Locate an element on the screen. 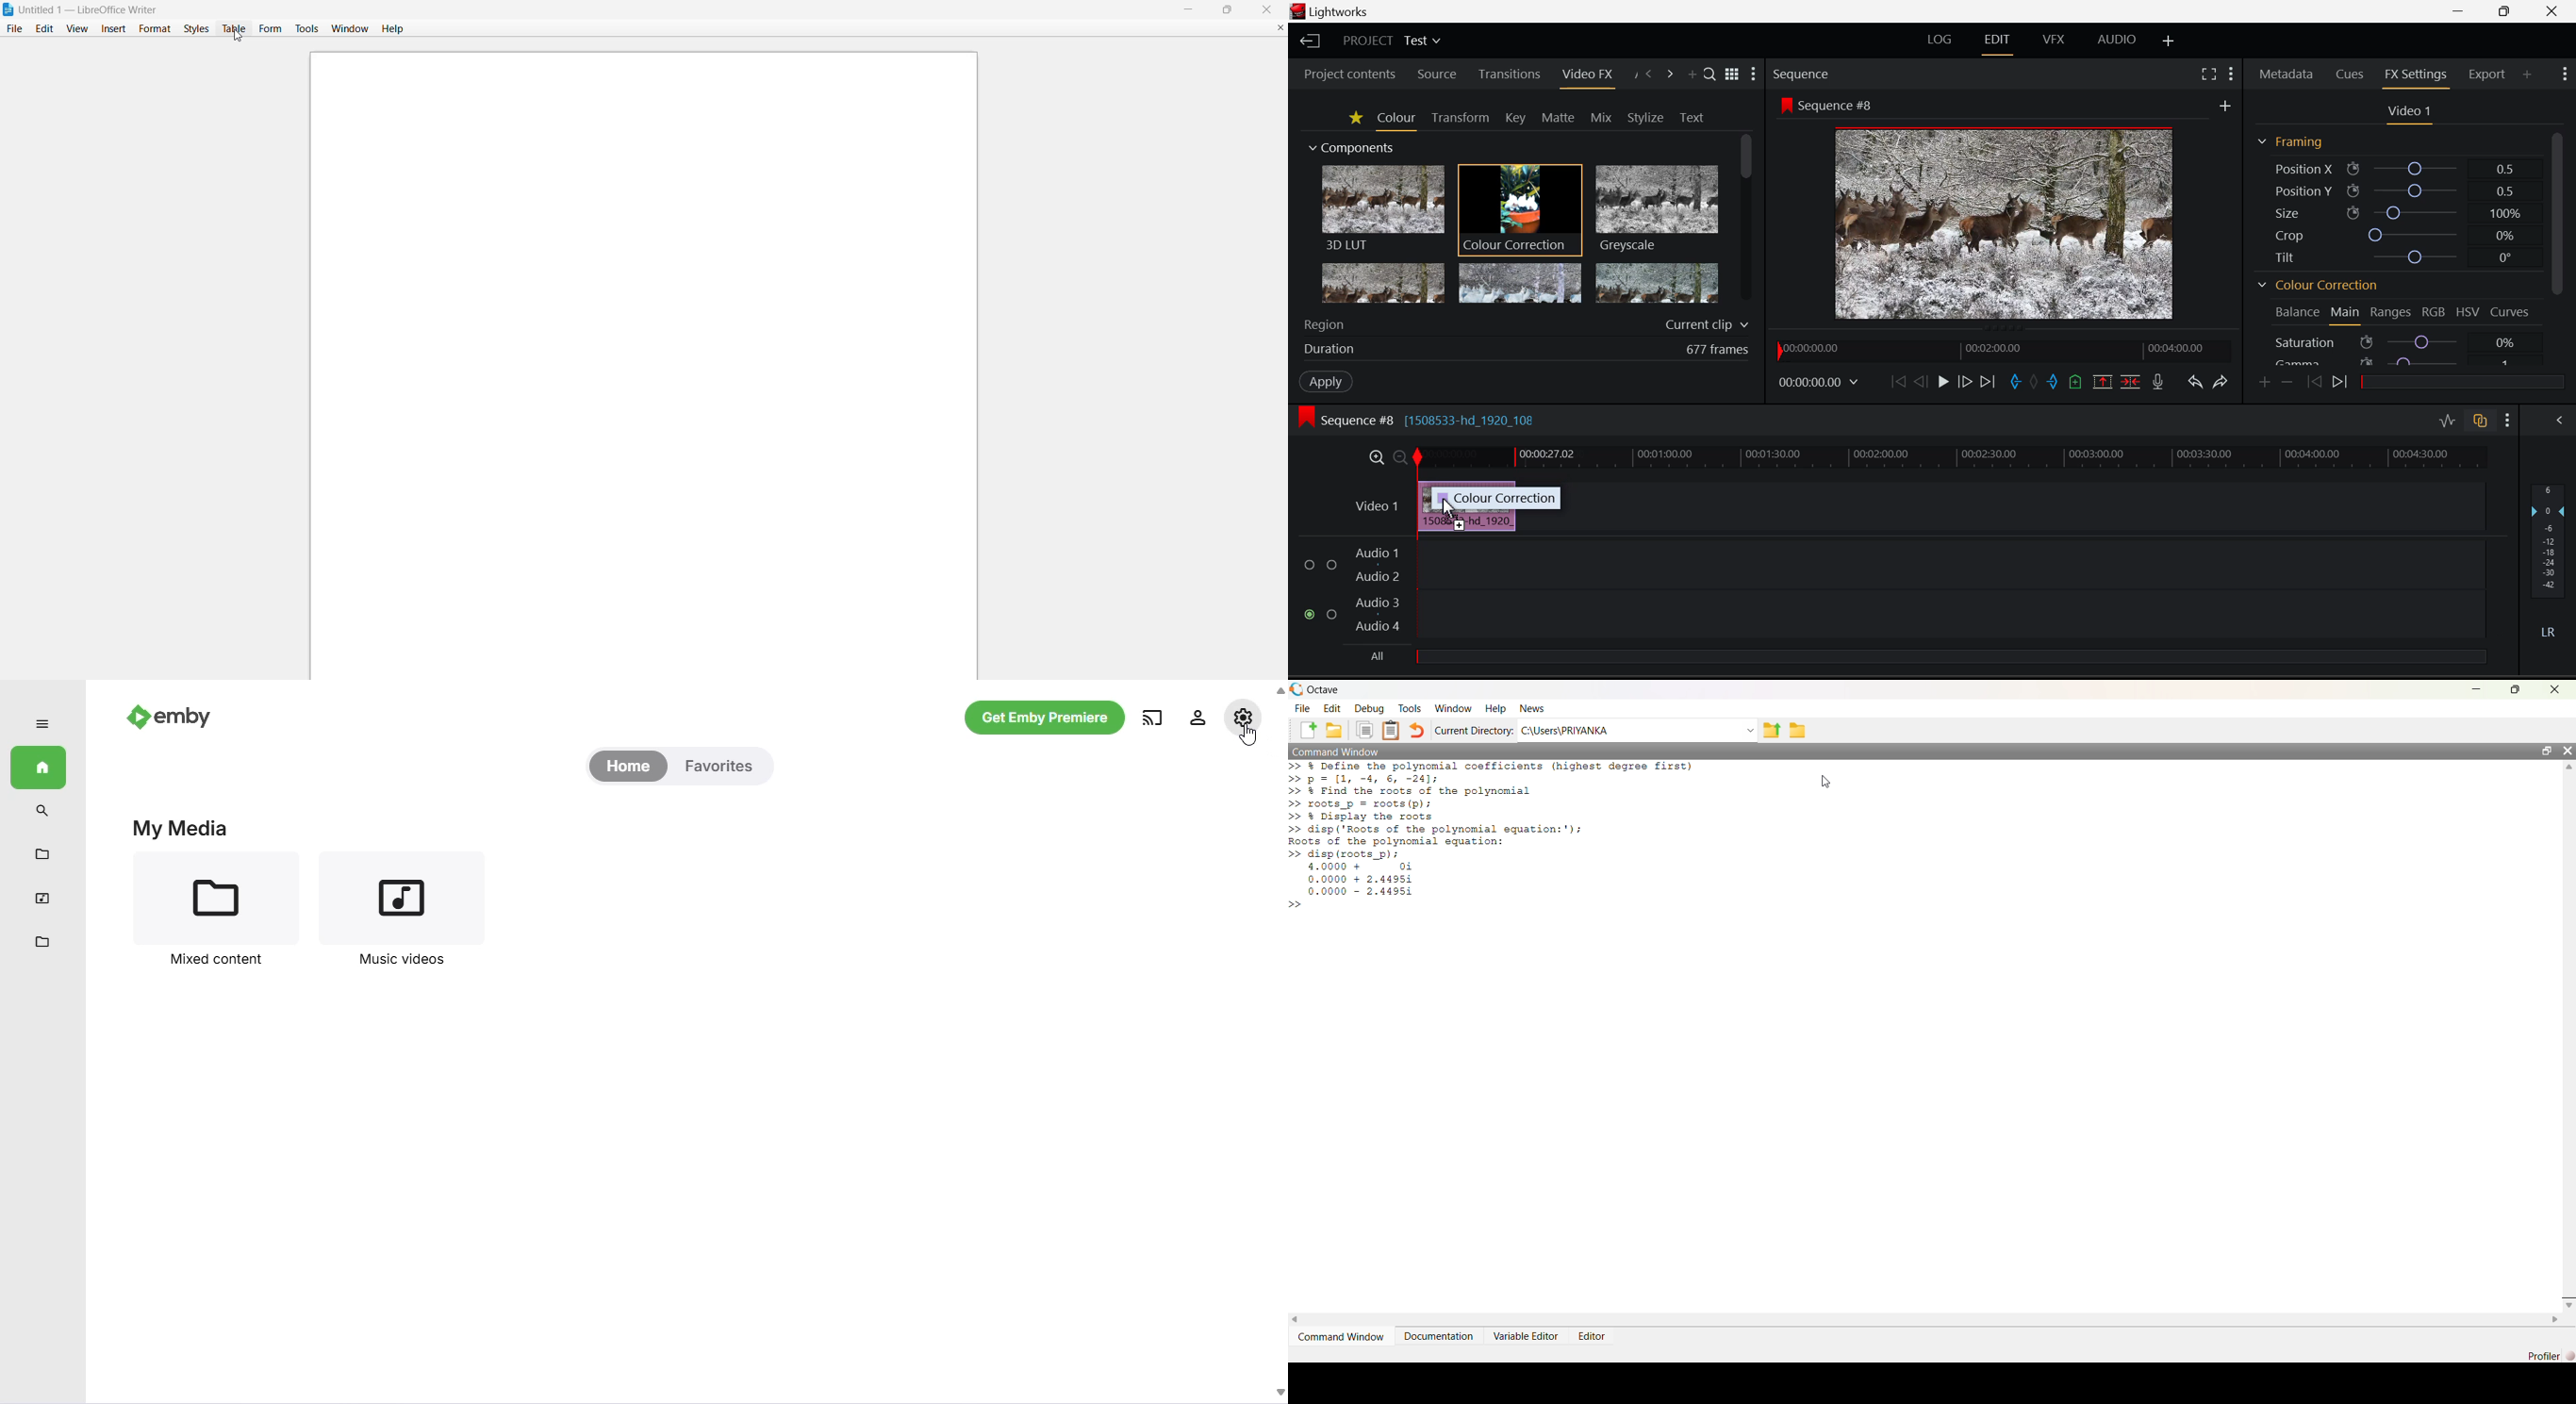 This screenshot has height=1428, width=2576. Metadata is located at coordinates (2286, 75).